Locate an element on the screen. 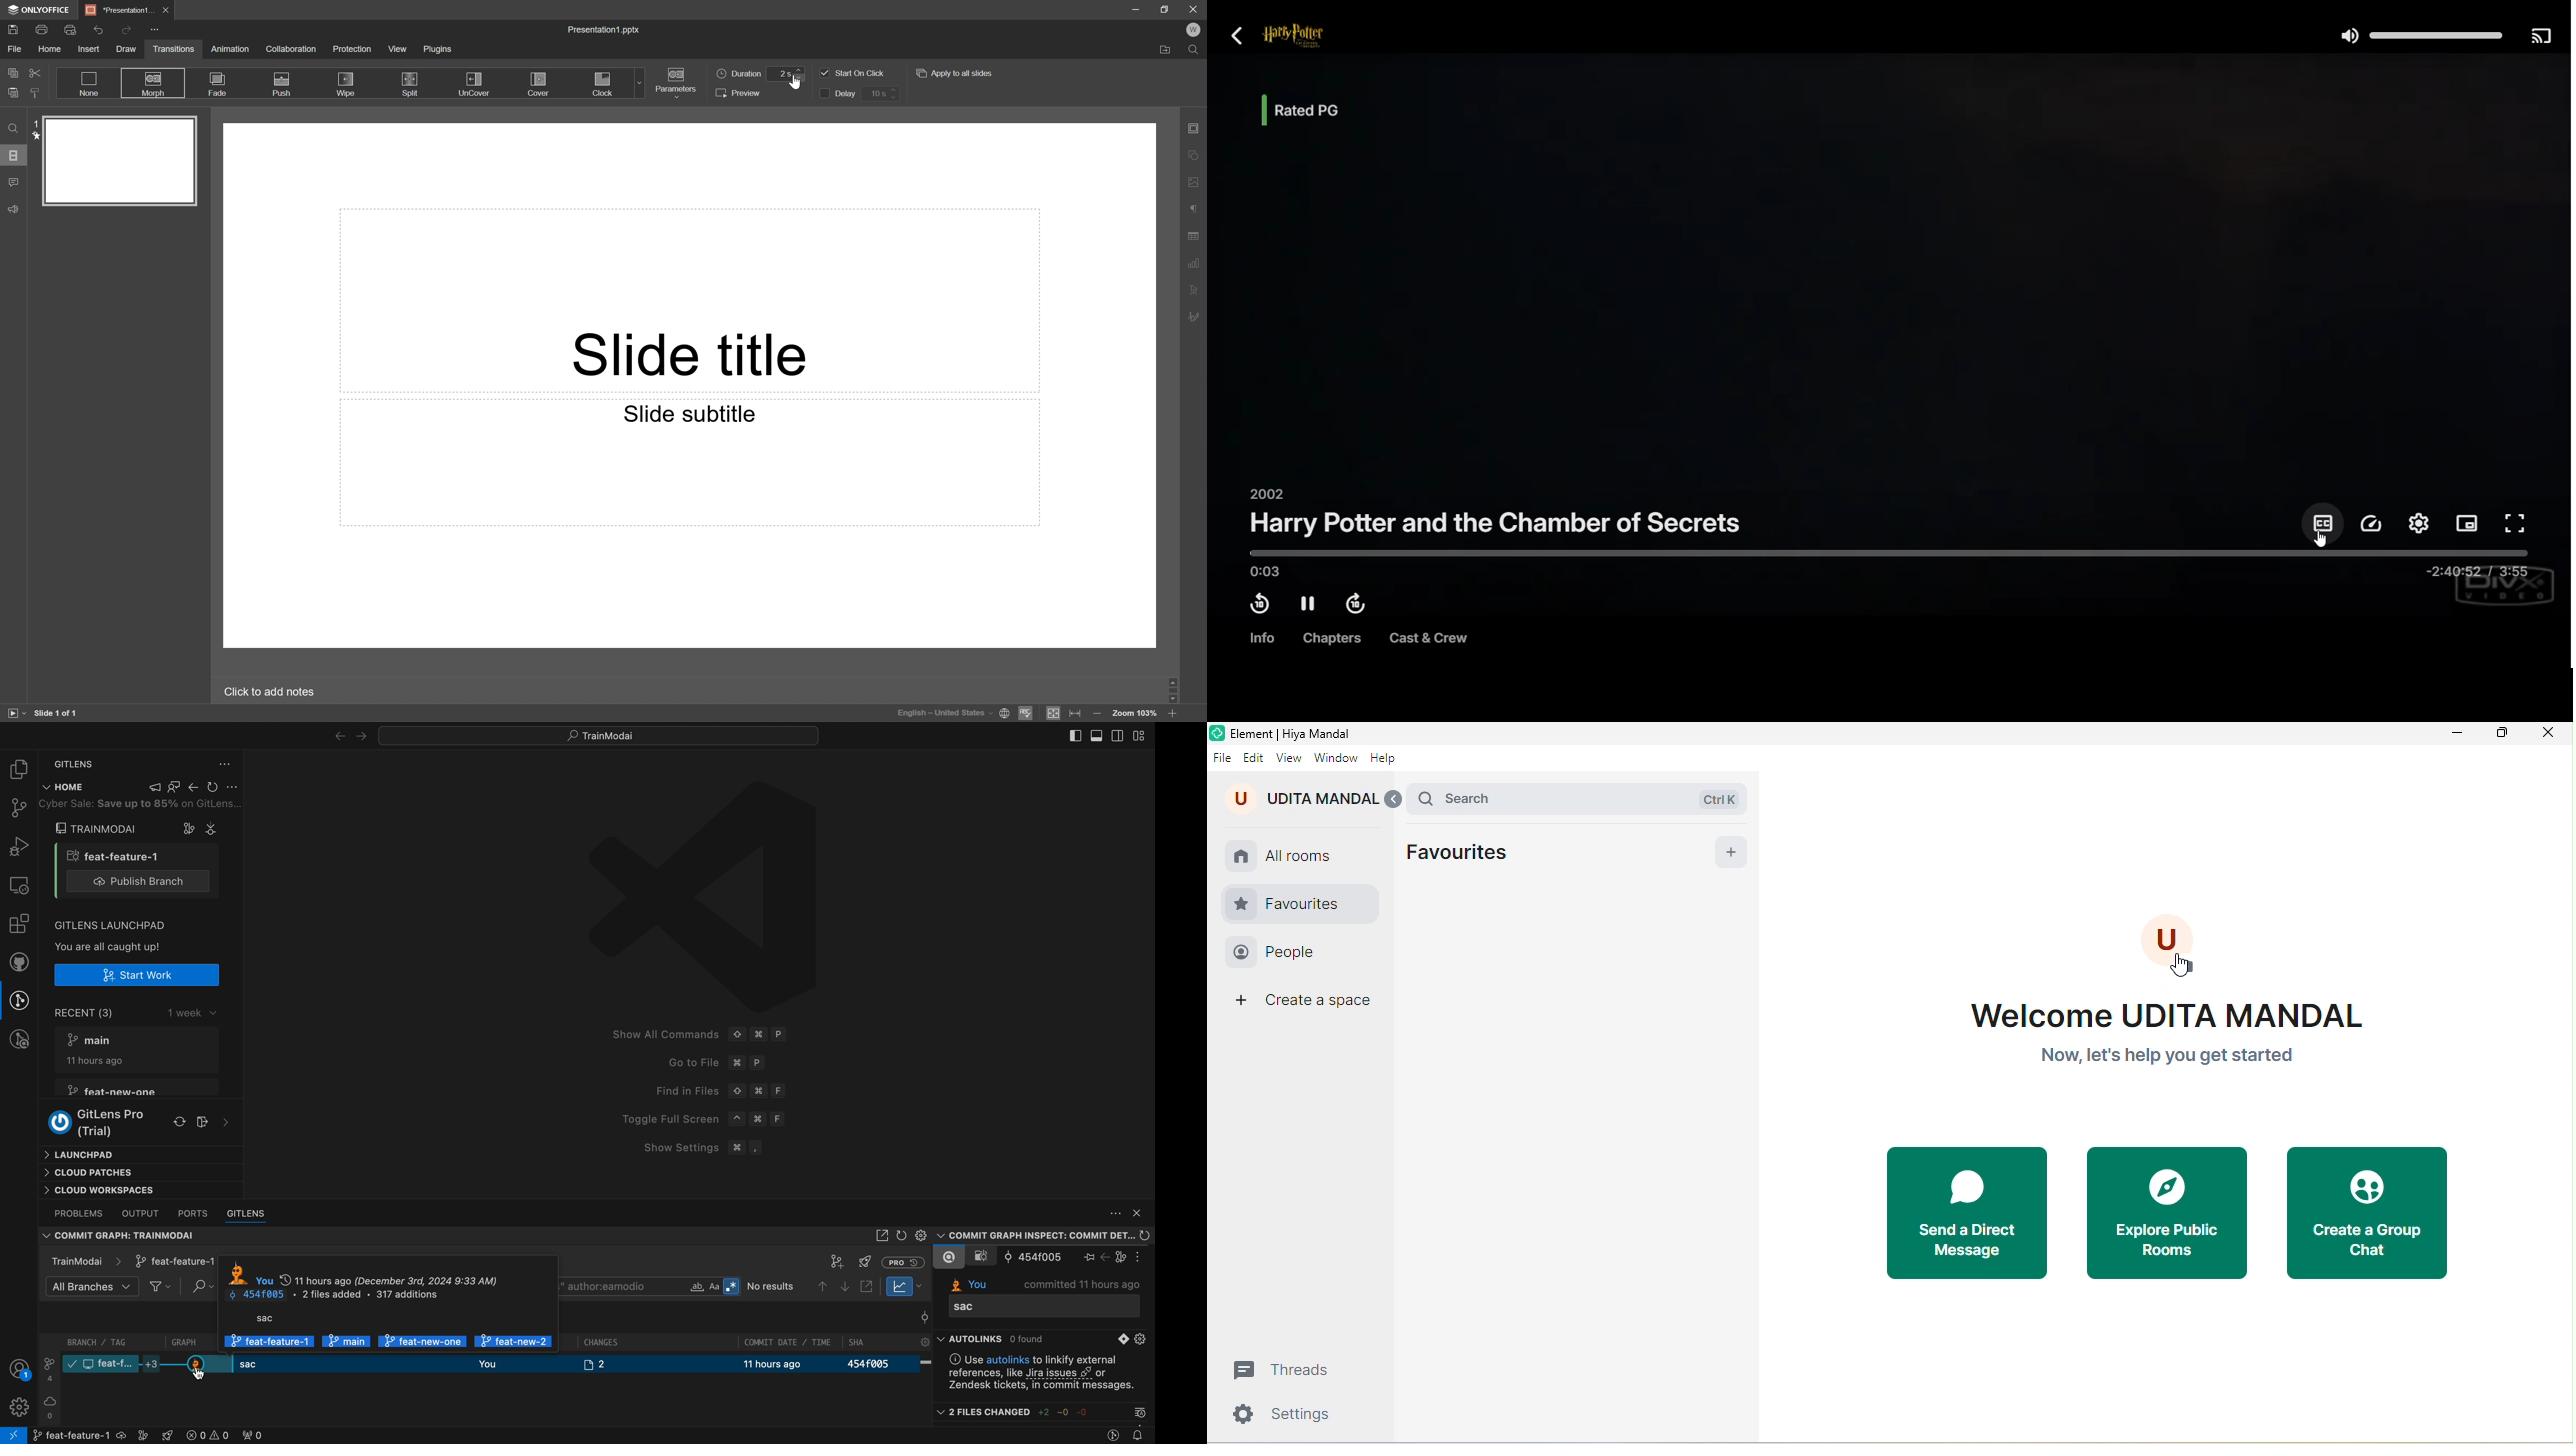 This screenshot has height=1456, width=2576. Signature settings is located at coordinates (1197, 316).